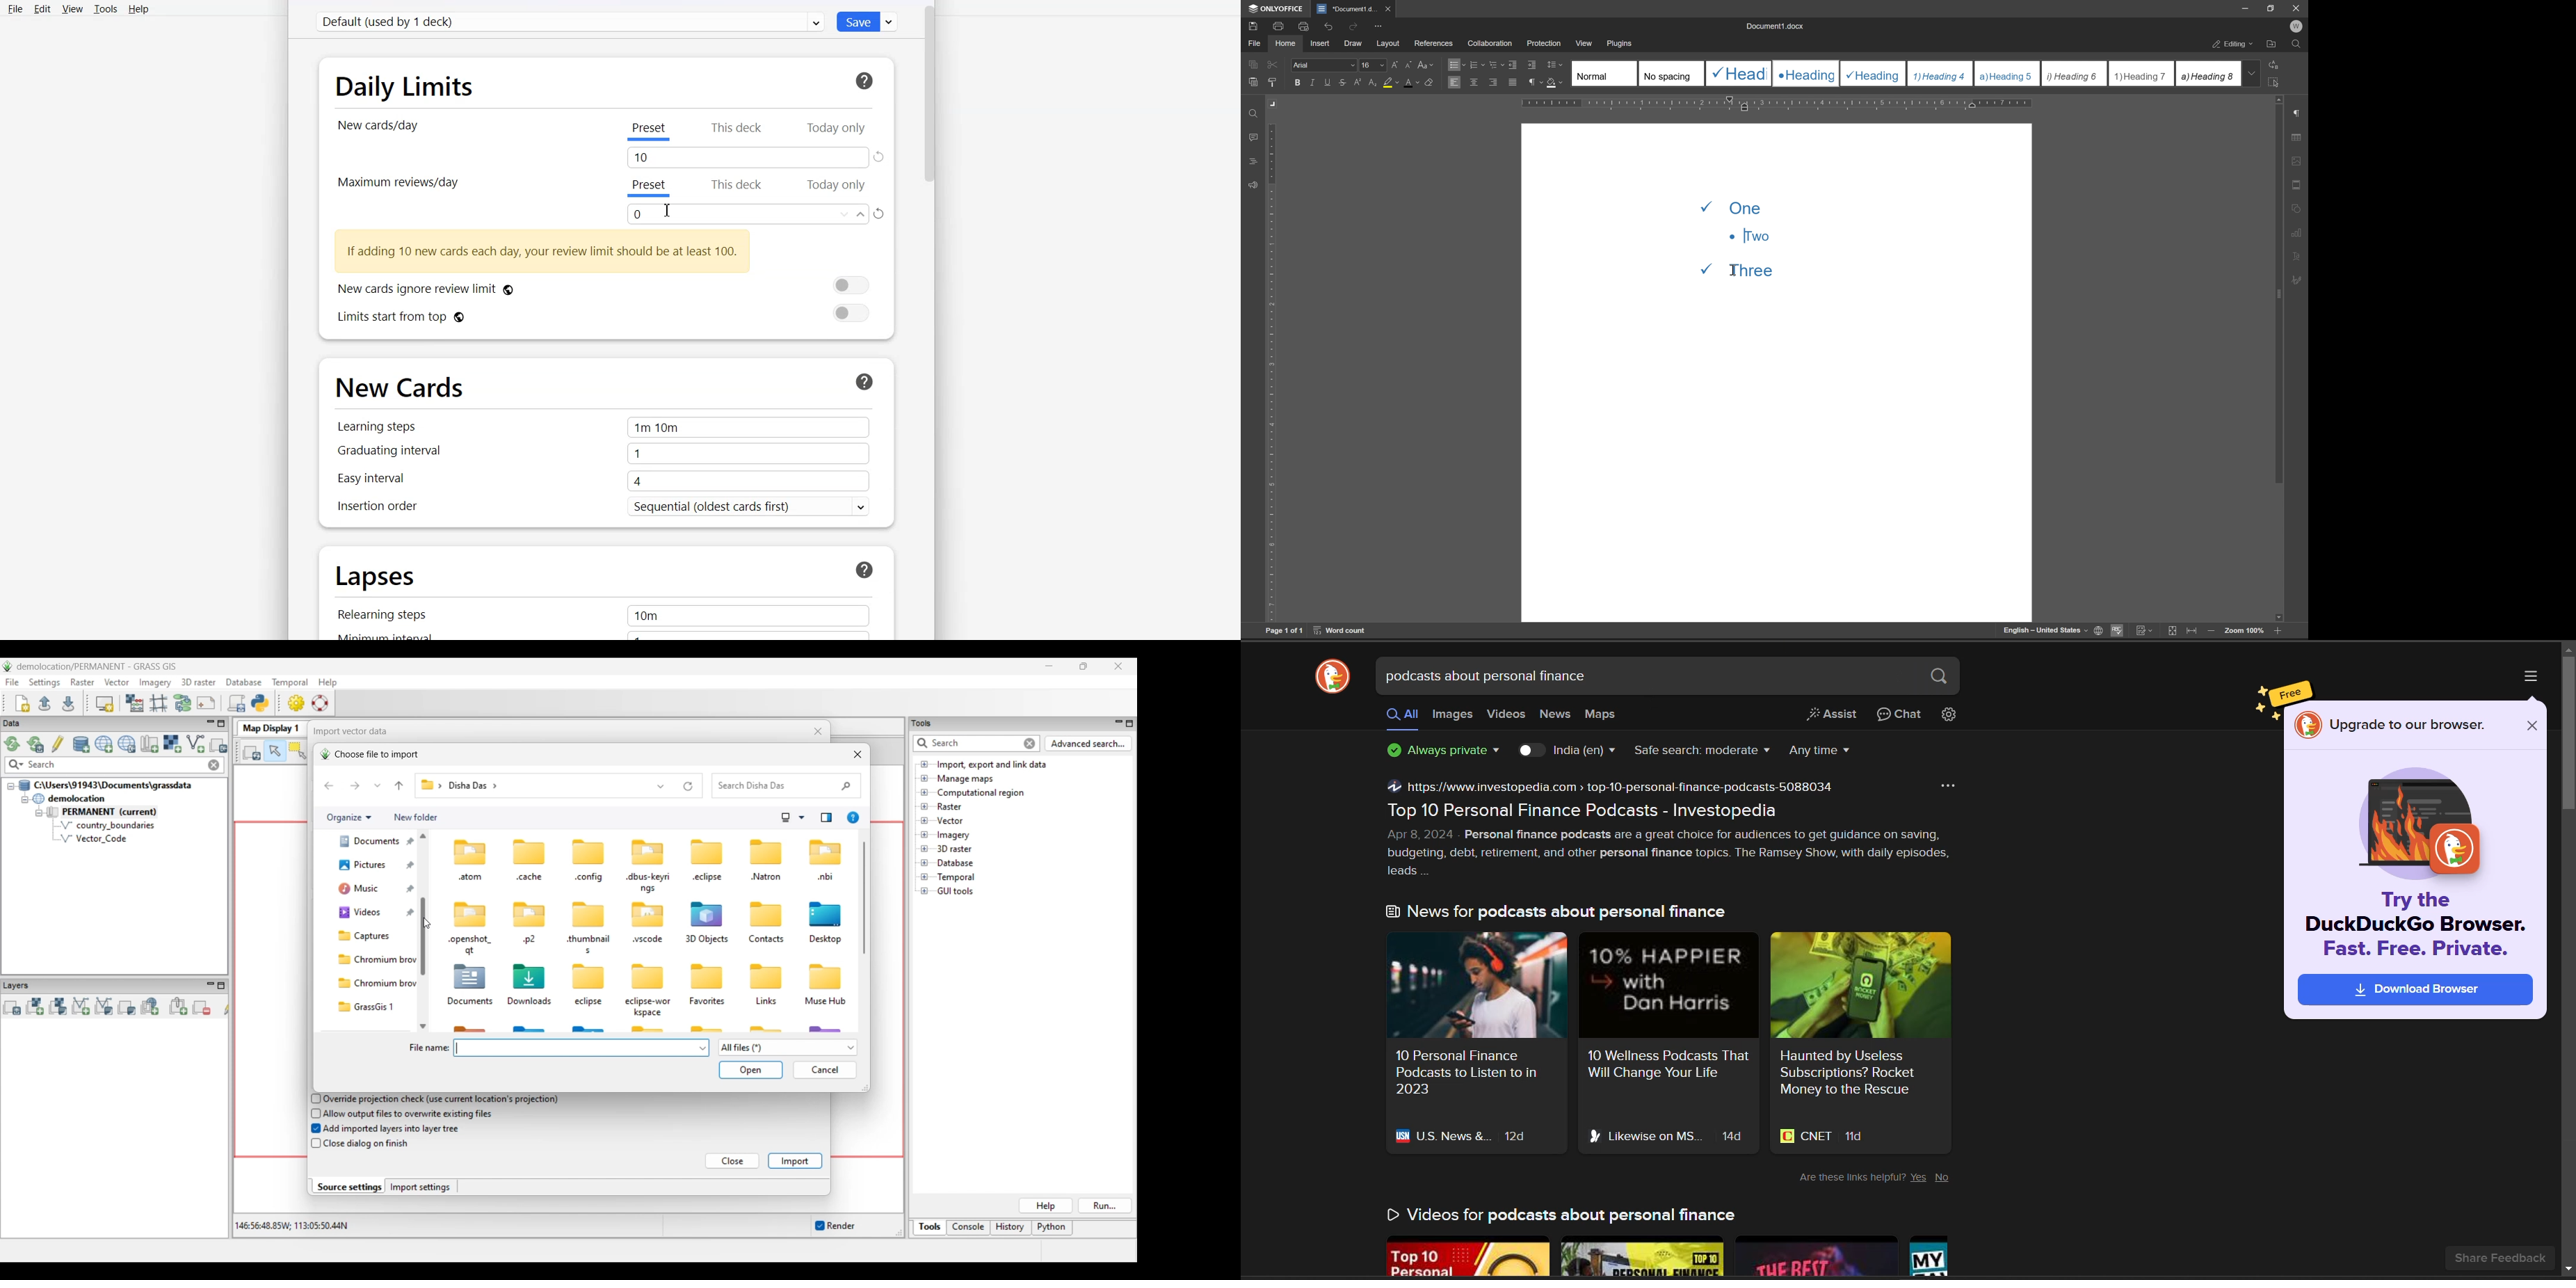  I want to click on Insertion order, so click(600, 509).